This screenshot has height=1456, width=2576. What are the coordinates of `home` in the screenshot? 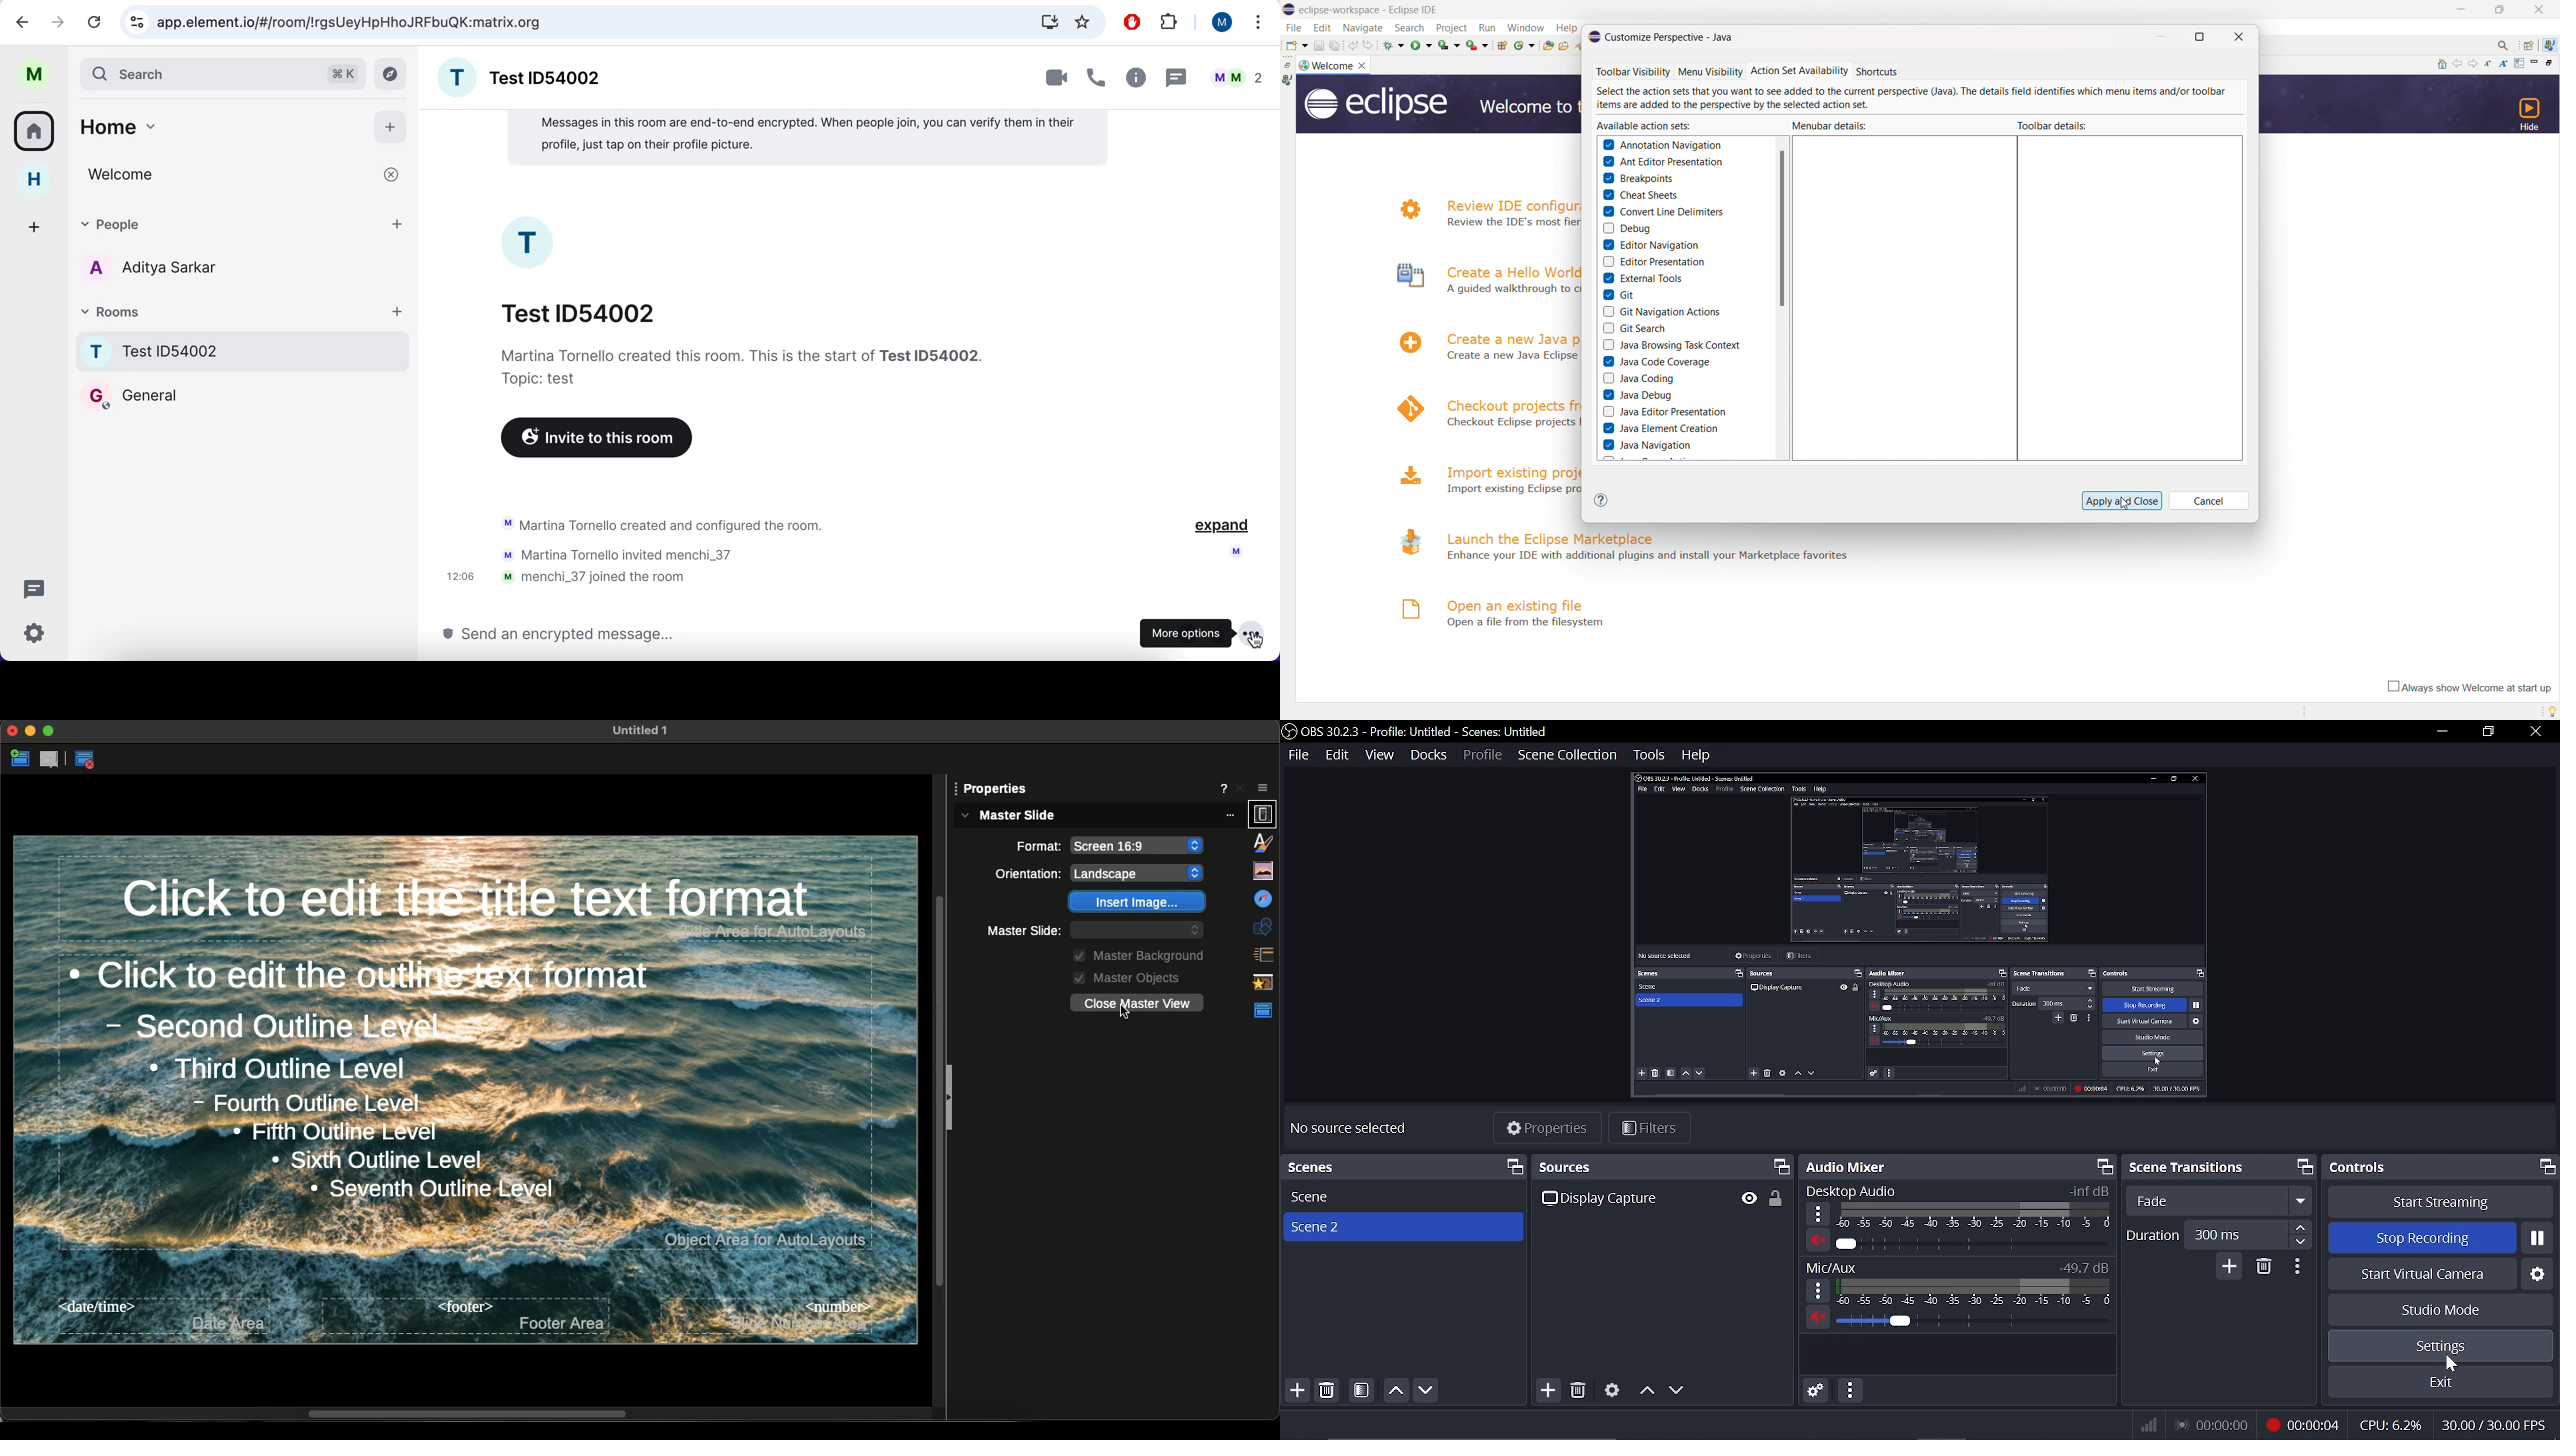 It's located at (216, 126).